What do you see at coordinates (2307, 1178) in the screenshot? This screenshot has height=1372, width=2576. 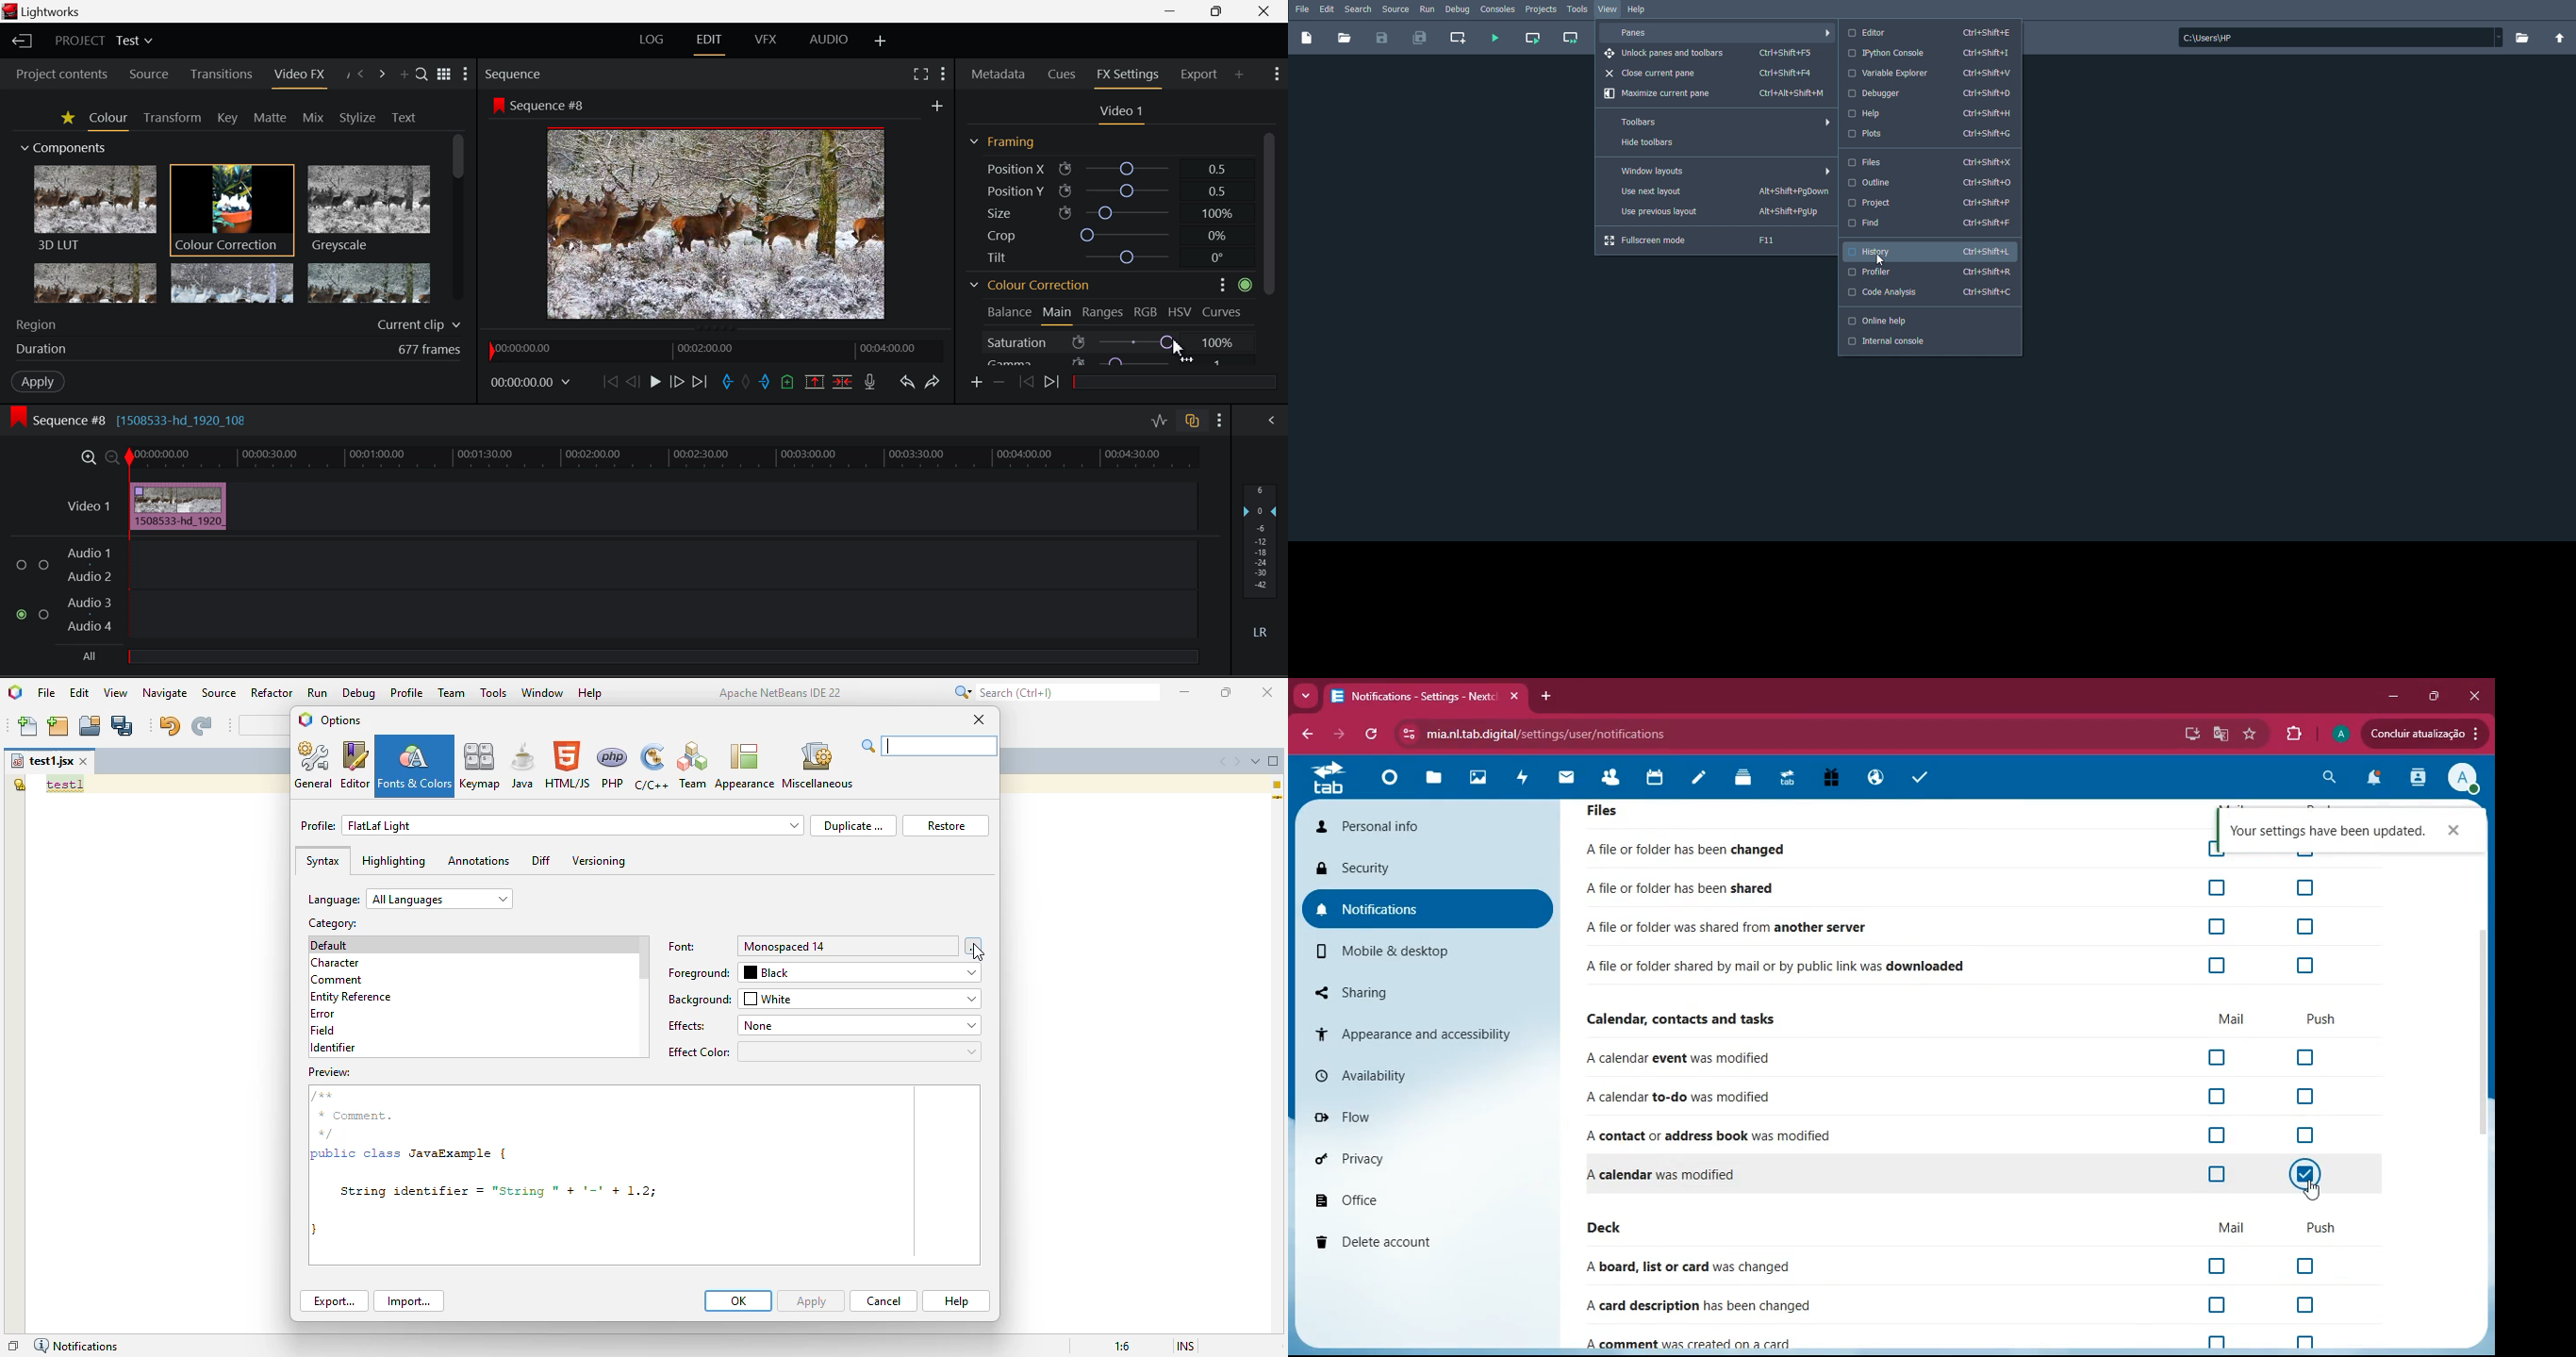 I see `on` at bounding box center [2307, 1178].